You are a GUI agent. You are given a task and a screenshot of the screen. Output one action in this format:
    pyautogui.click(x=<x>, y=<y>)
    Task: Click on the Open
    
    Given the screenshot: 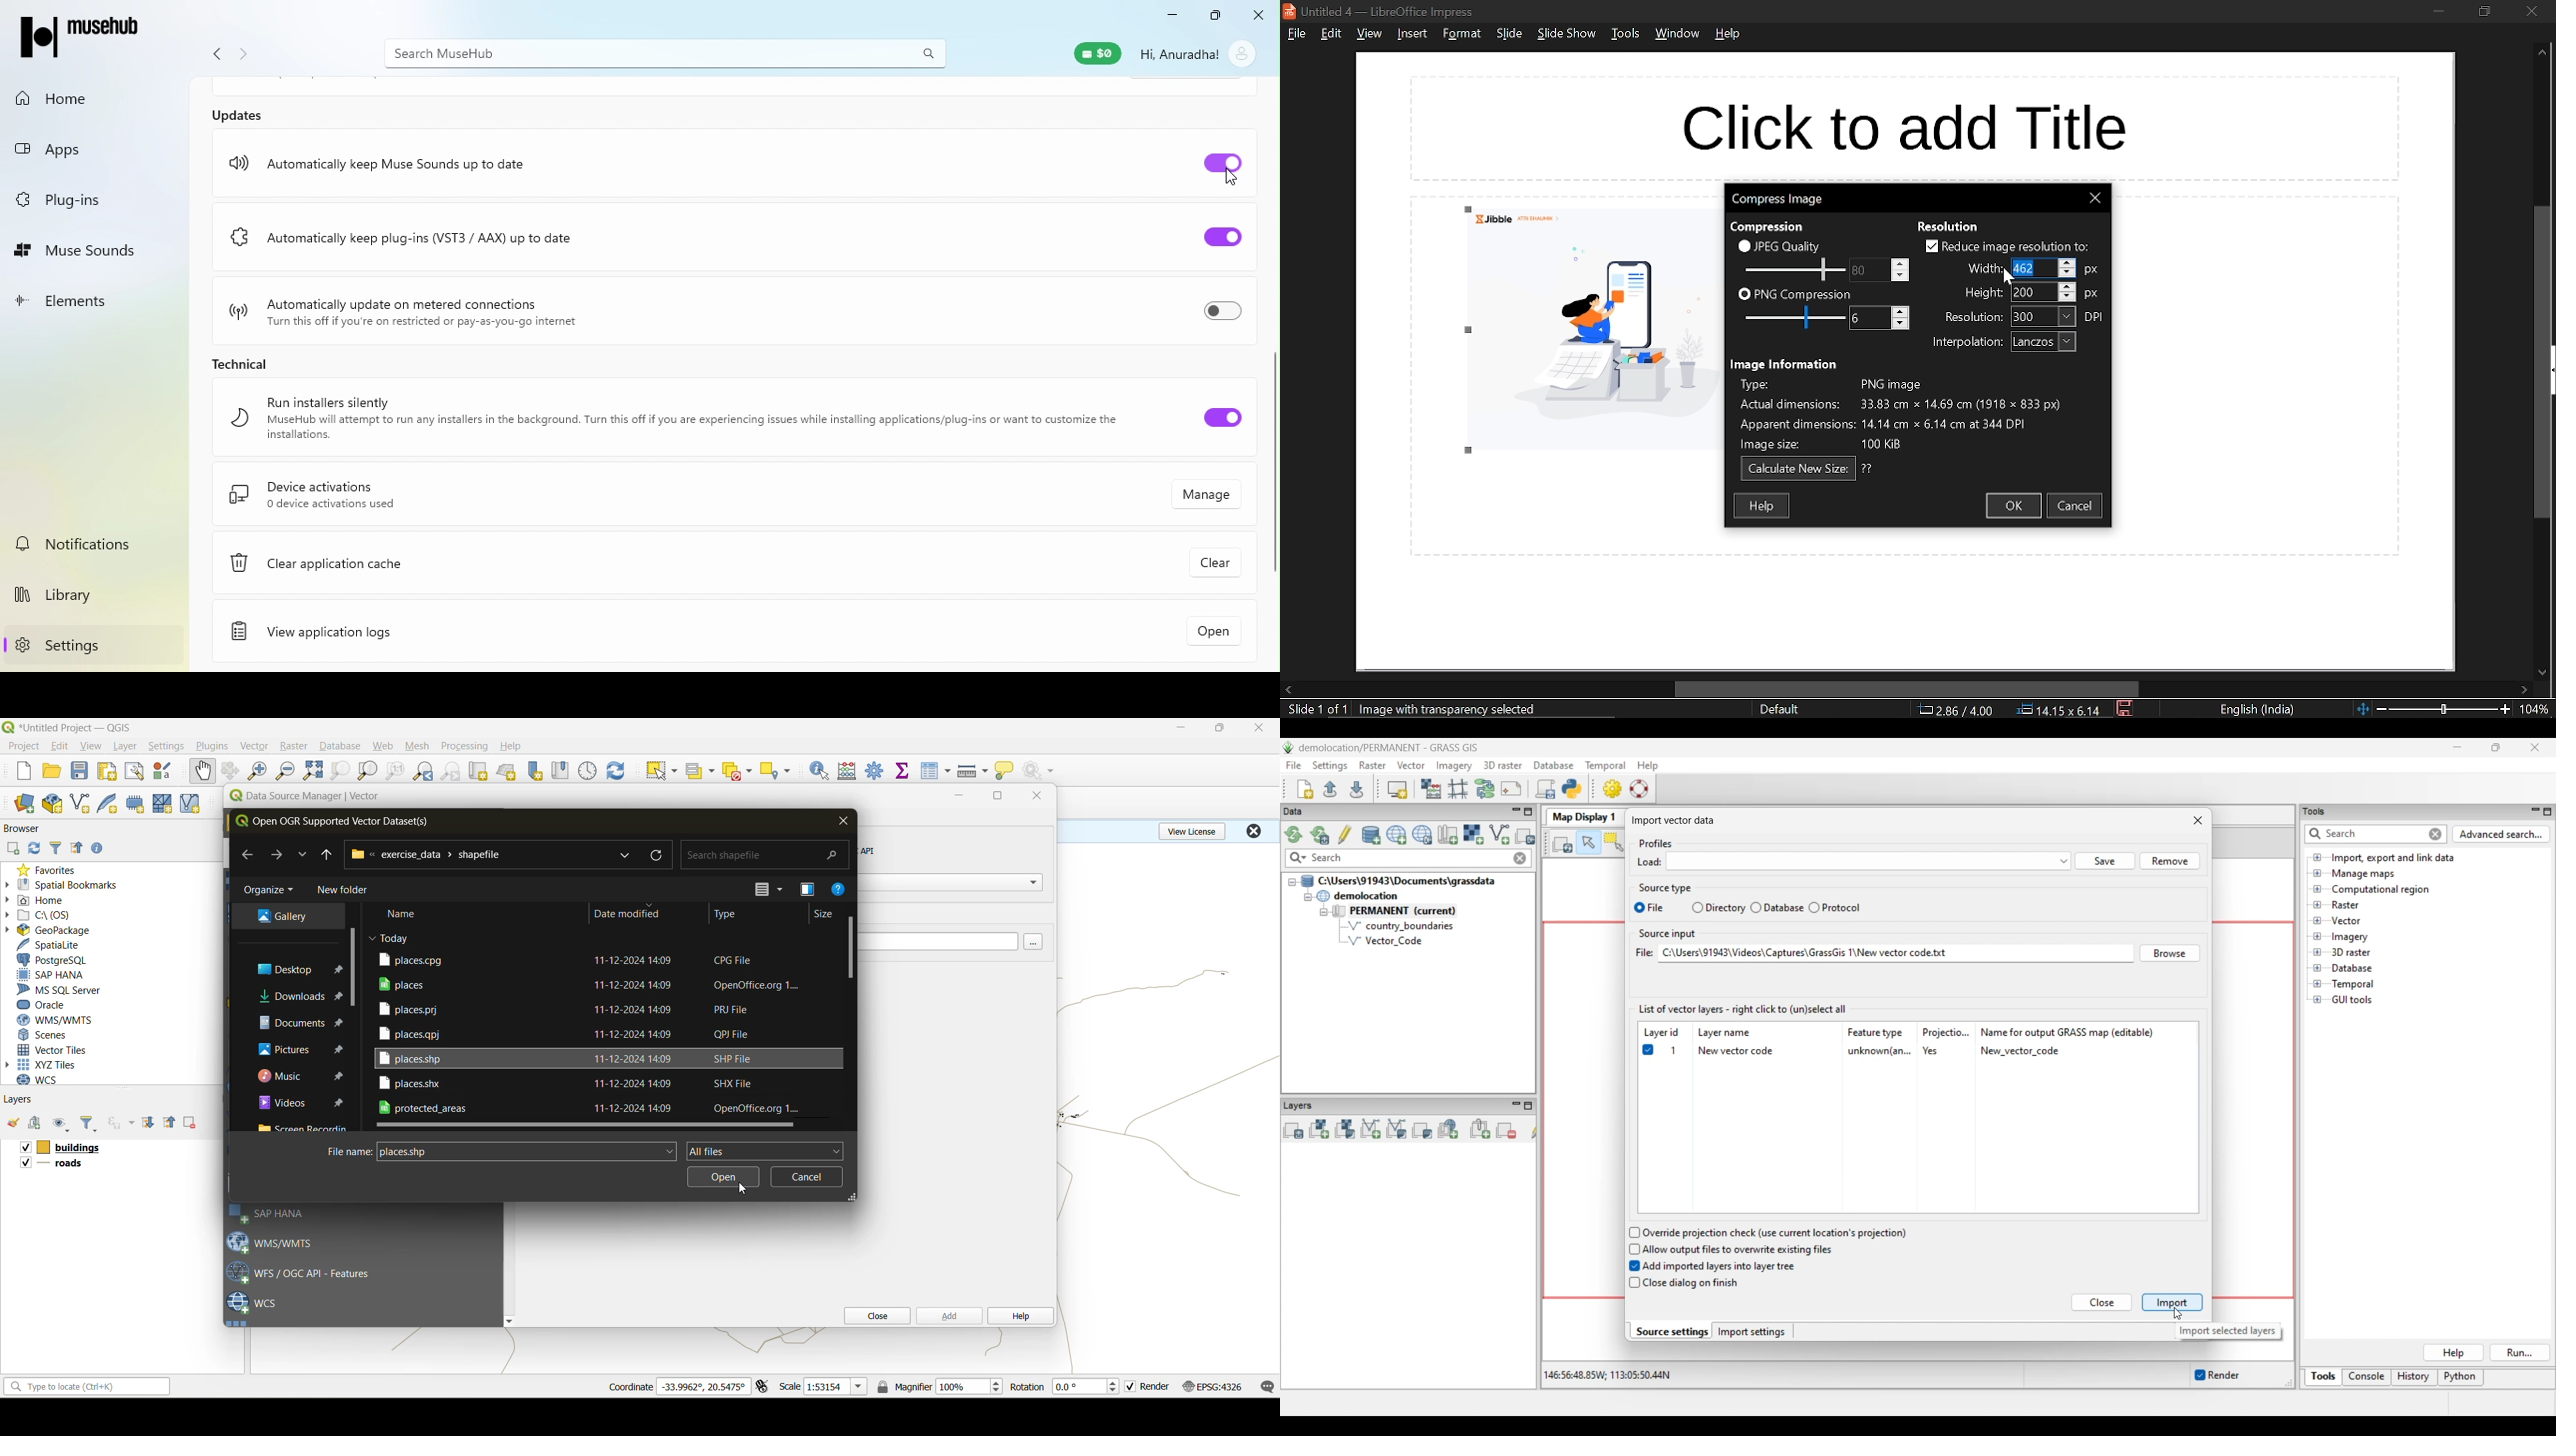 What is the action you would take?
    pyautogui.click(x=1208, y=631)
    